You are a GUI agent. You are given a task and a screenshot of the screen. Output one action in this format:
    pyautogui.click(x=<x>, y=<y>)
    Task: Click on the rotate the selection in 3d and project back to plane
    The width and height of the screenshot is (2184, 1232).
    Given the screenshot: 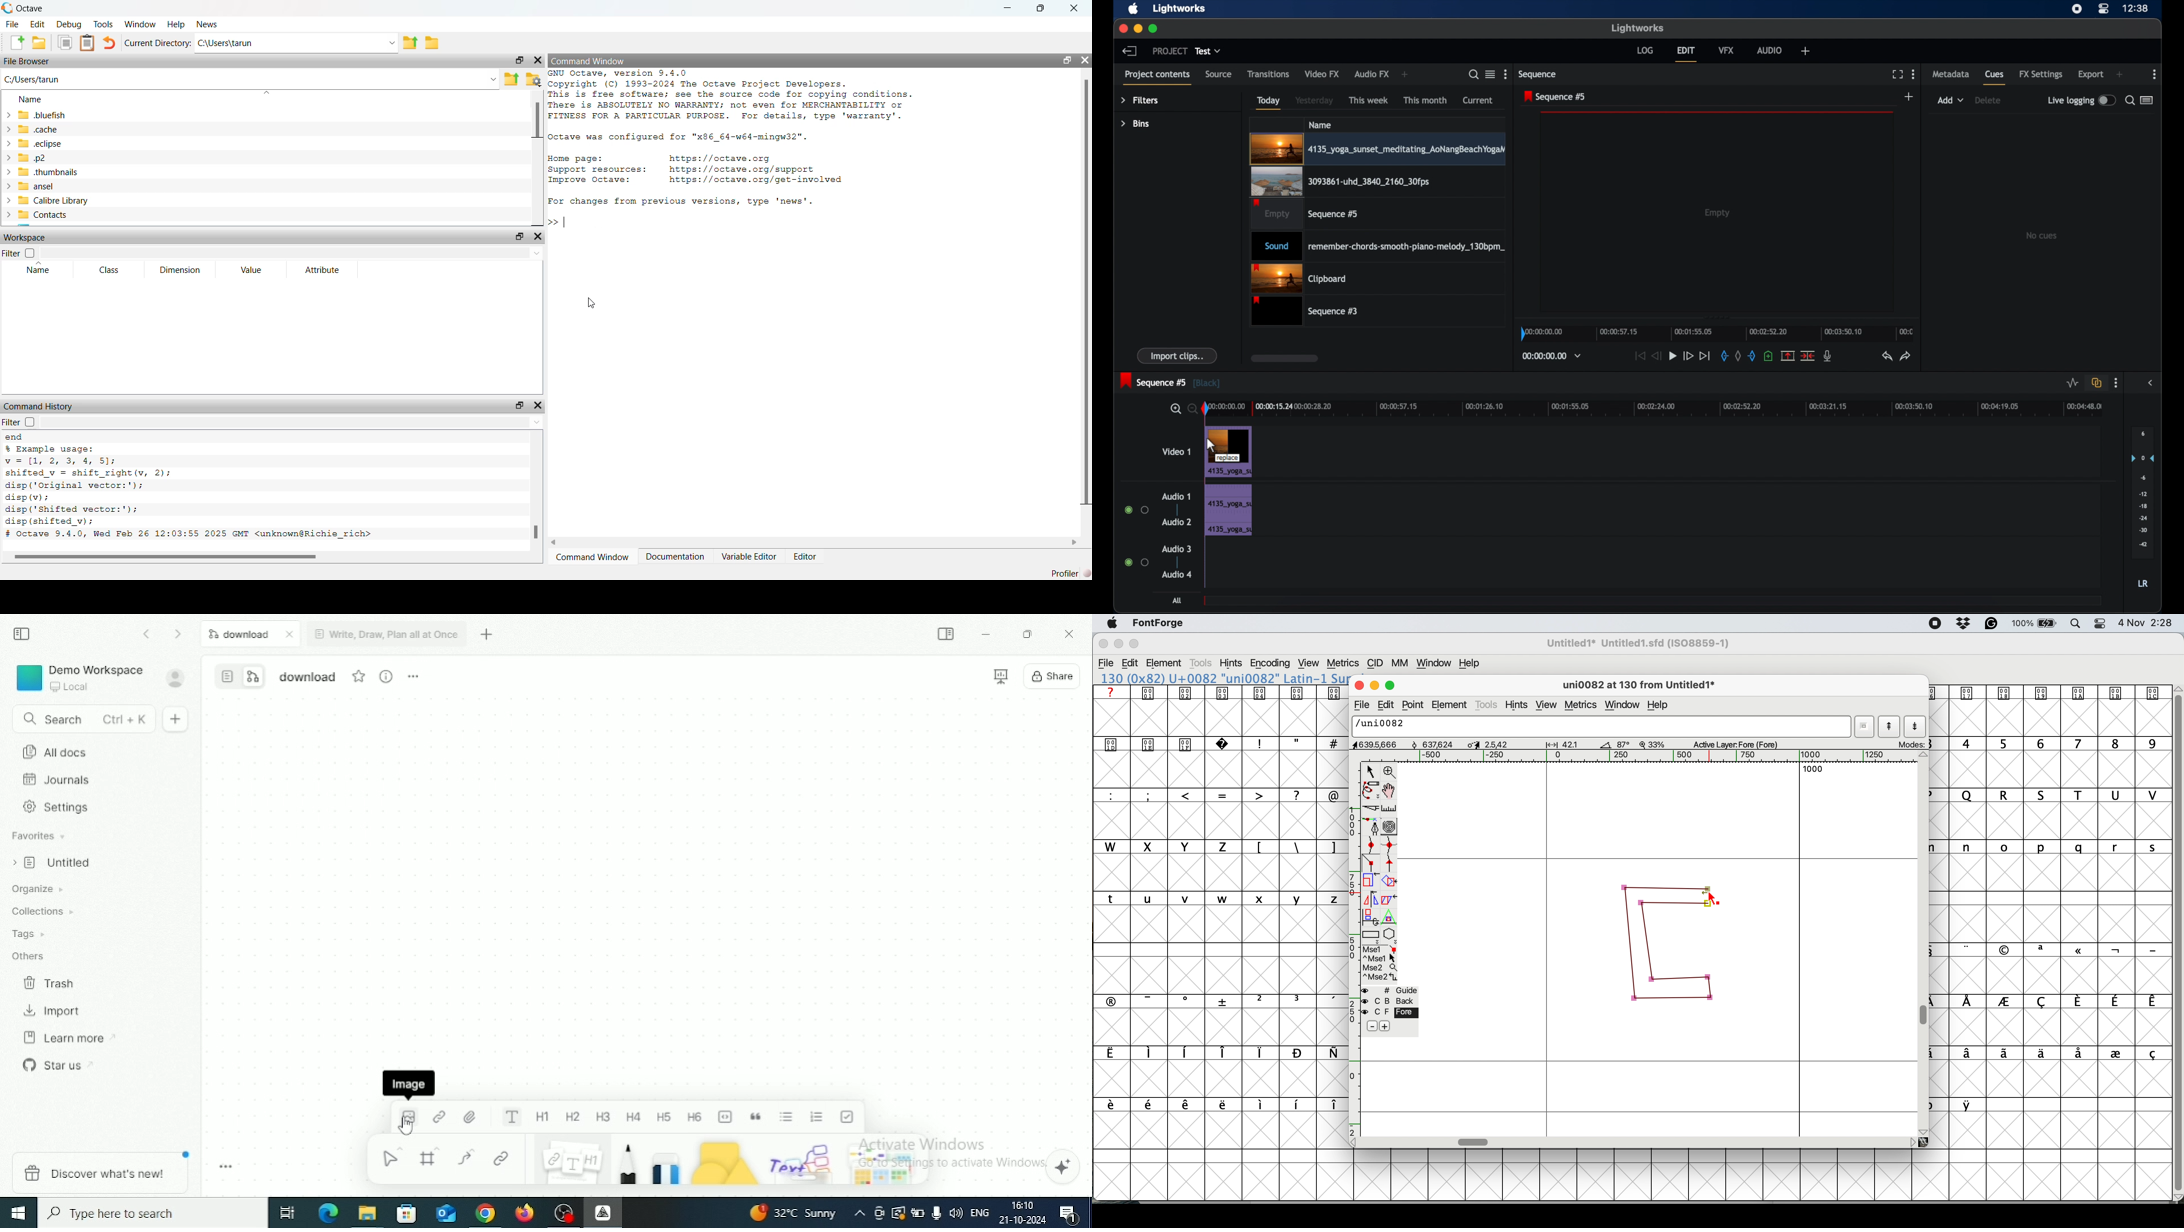 What is the action you would take?
    pyautogui.click(x=1370, y=917)
    